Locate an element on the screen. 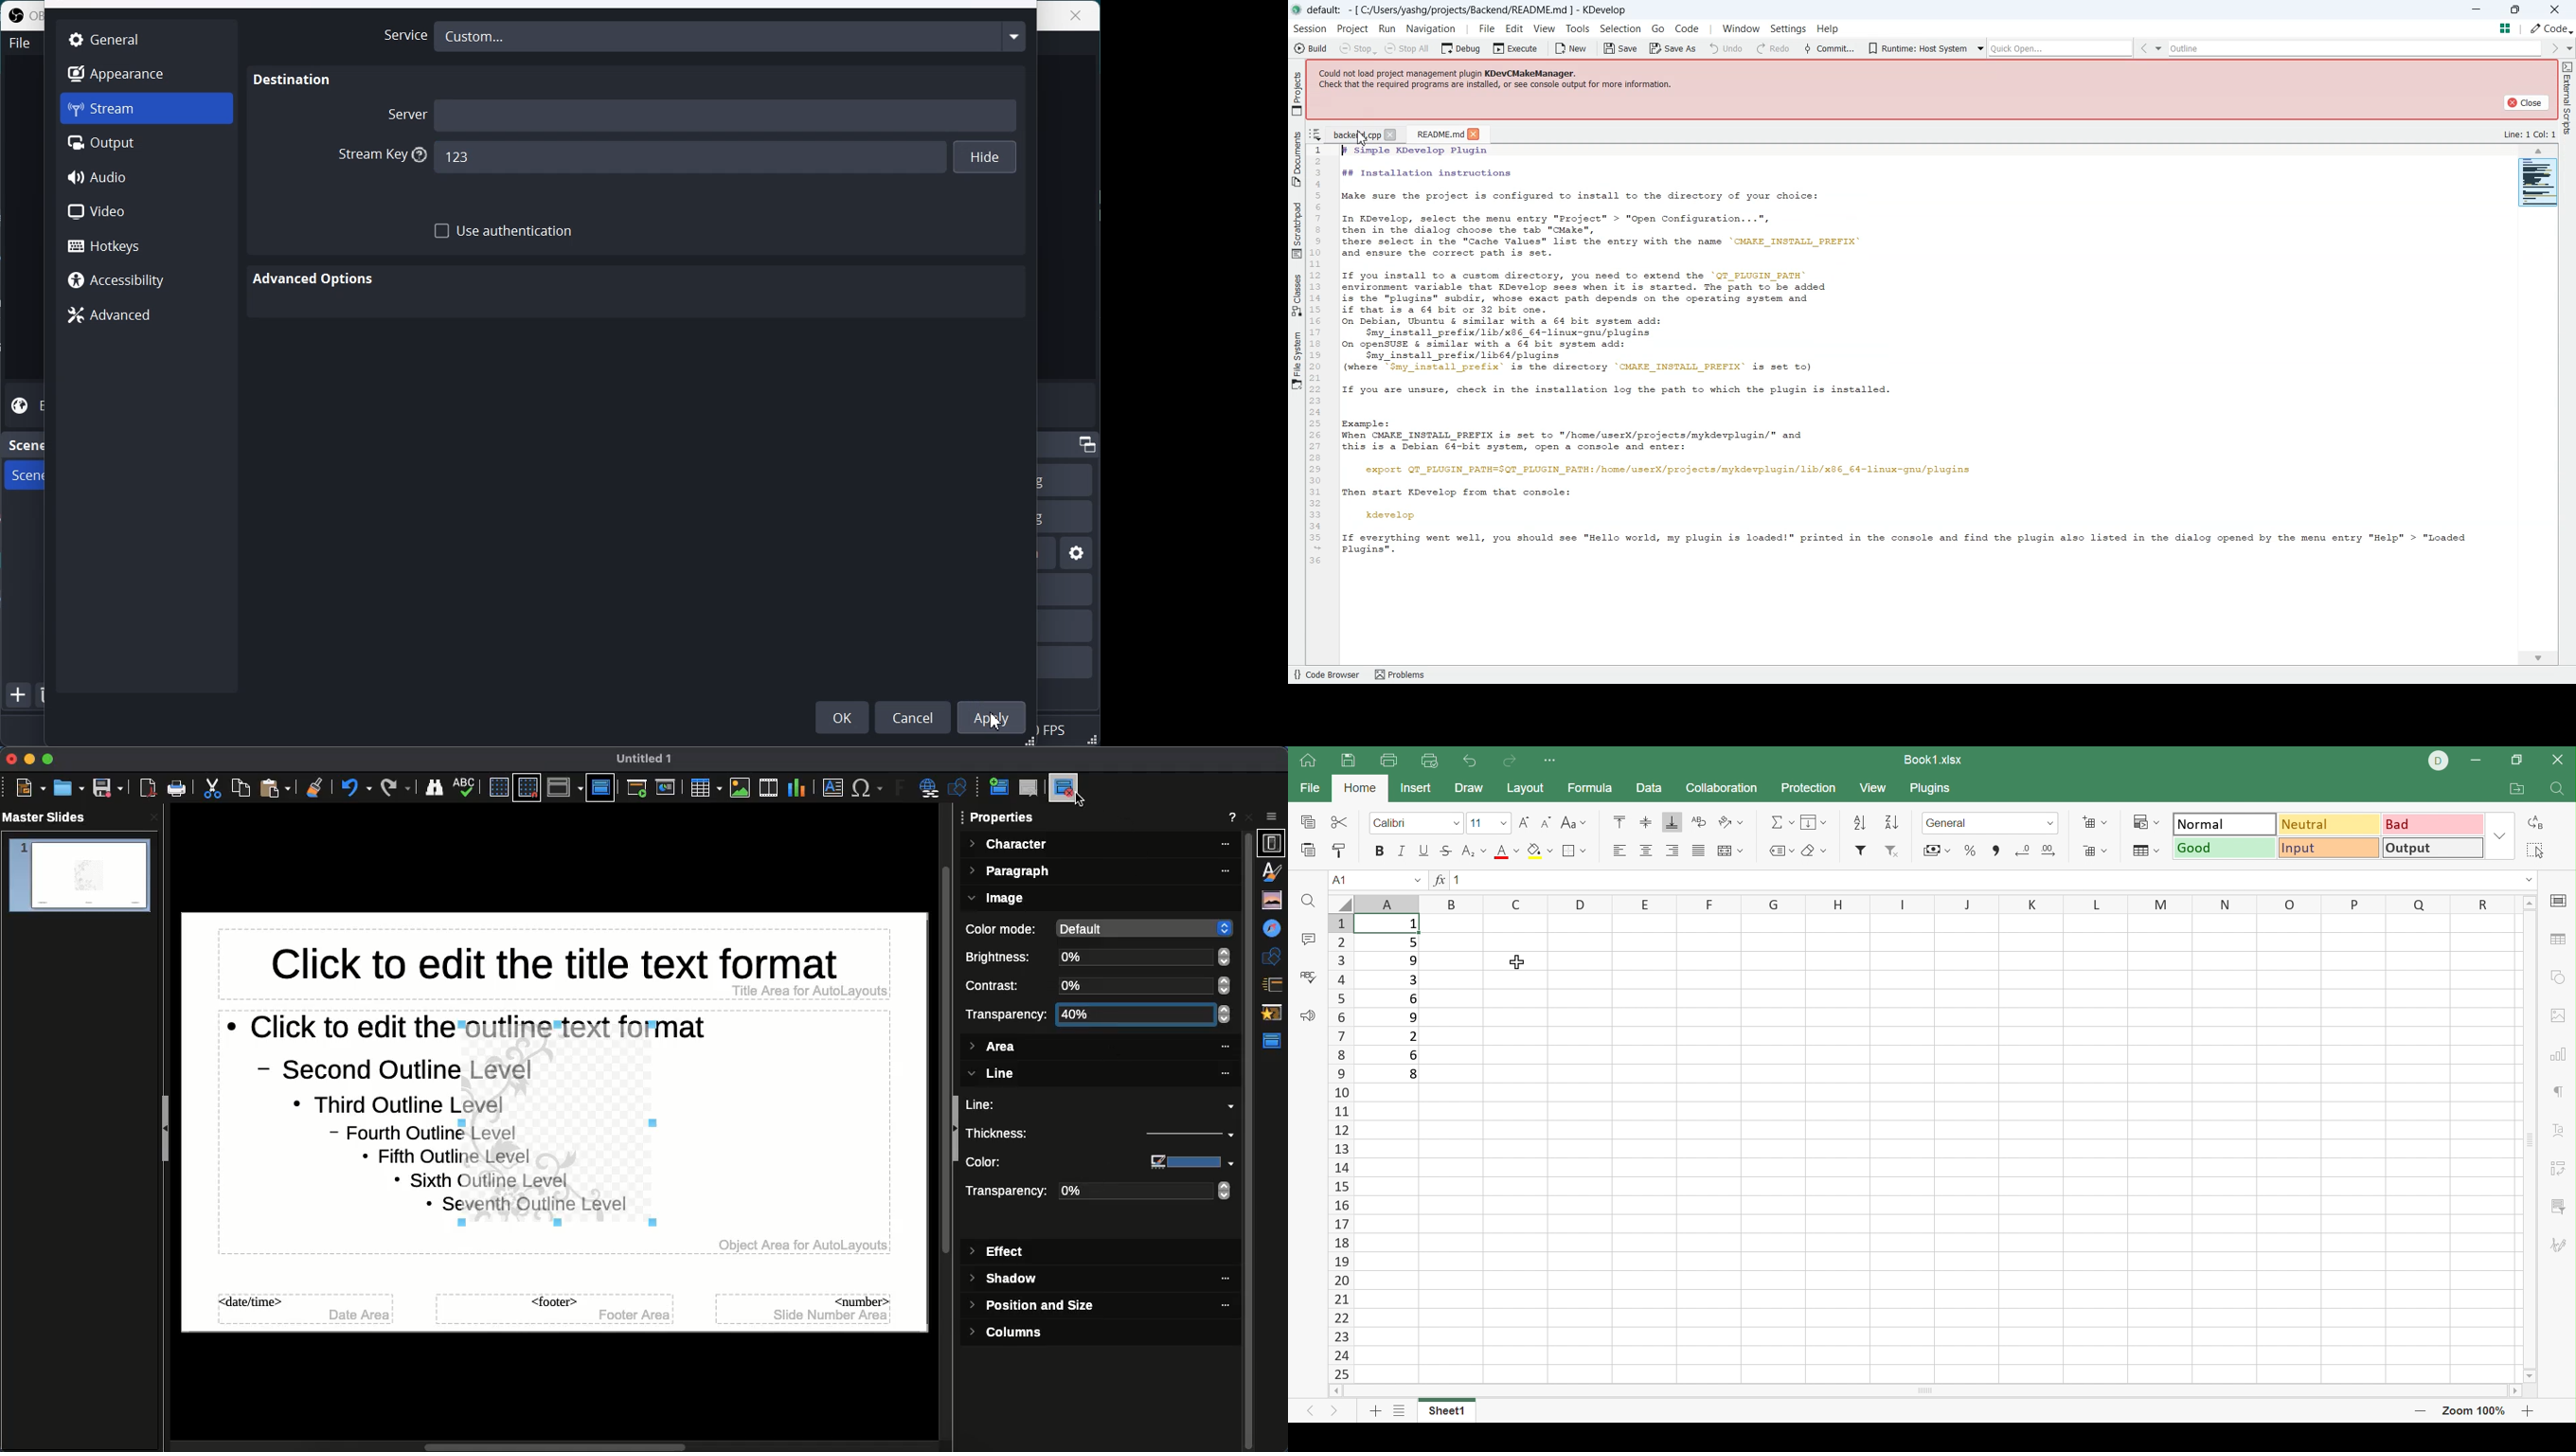 This screenshot has height=1456, width=2576. Minimize is located at coordinates (2478, 9).